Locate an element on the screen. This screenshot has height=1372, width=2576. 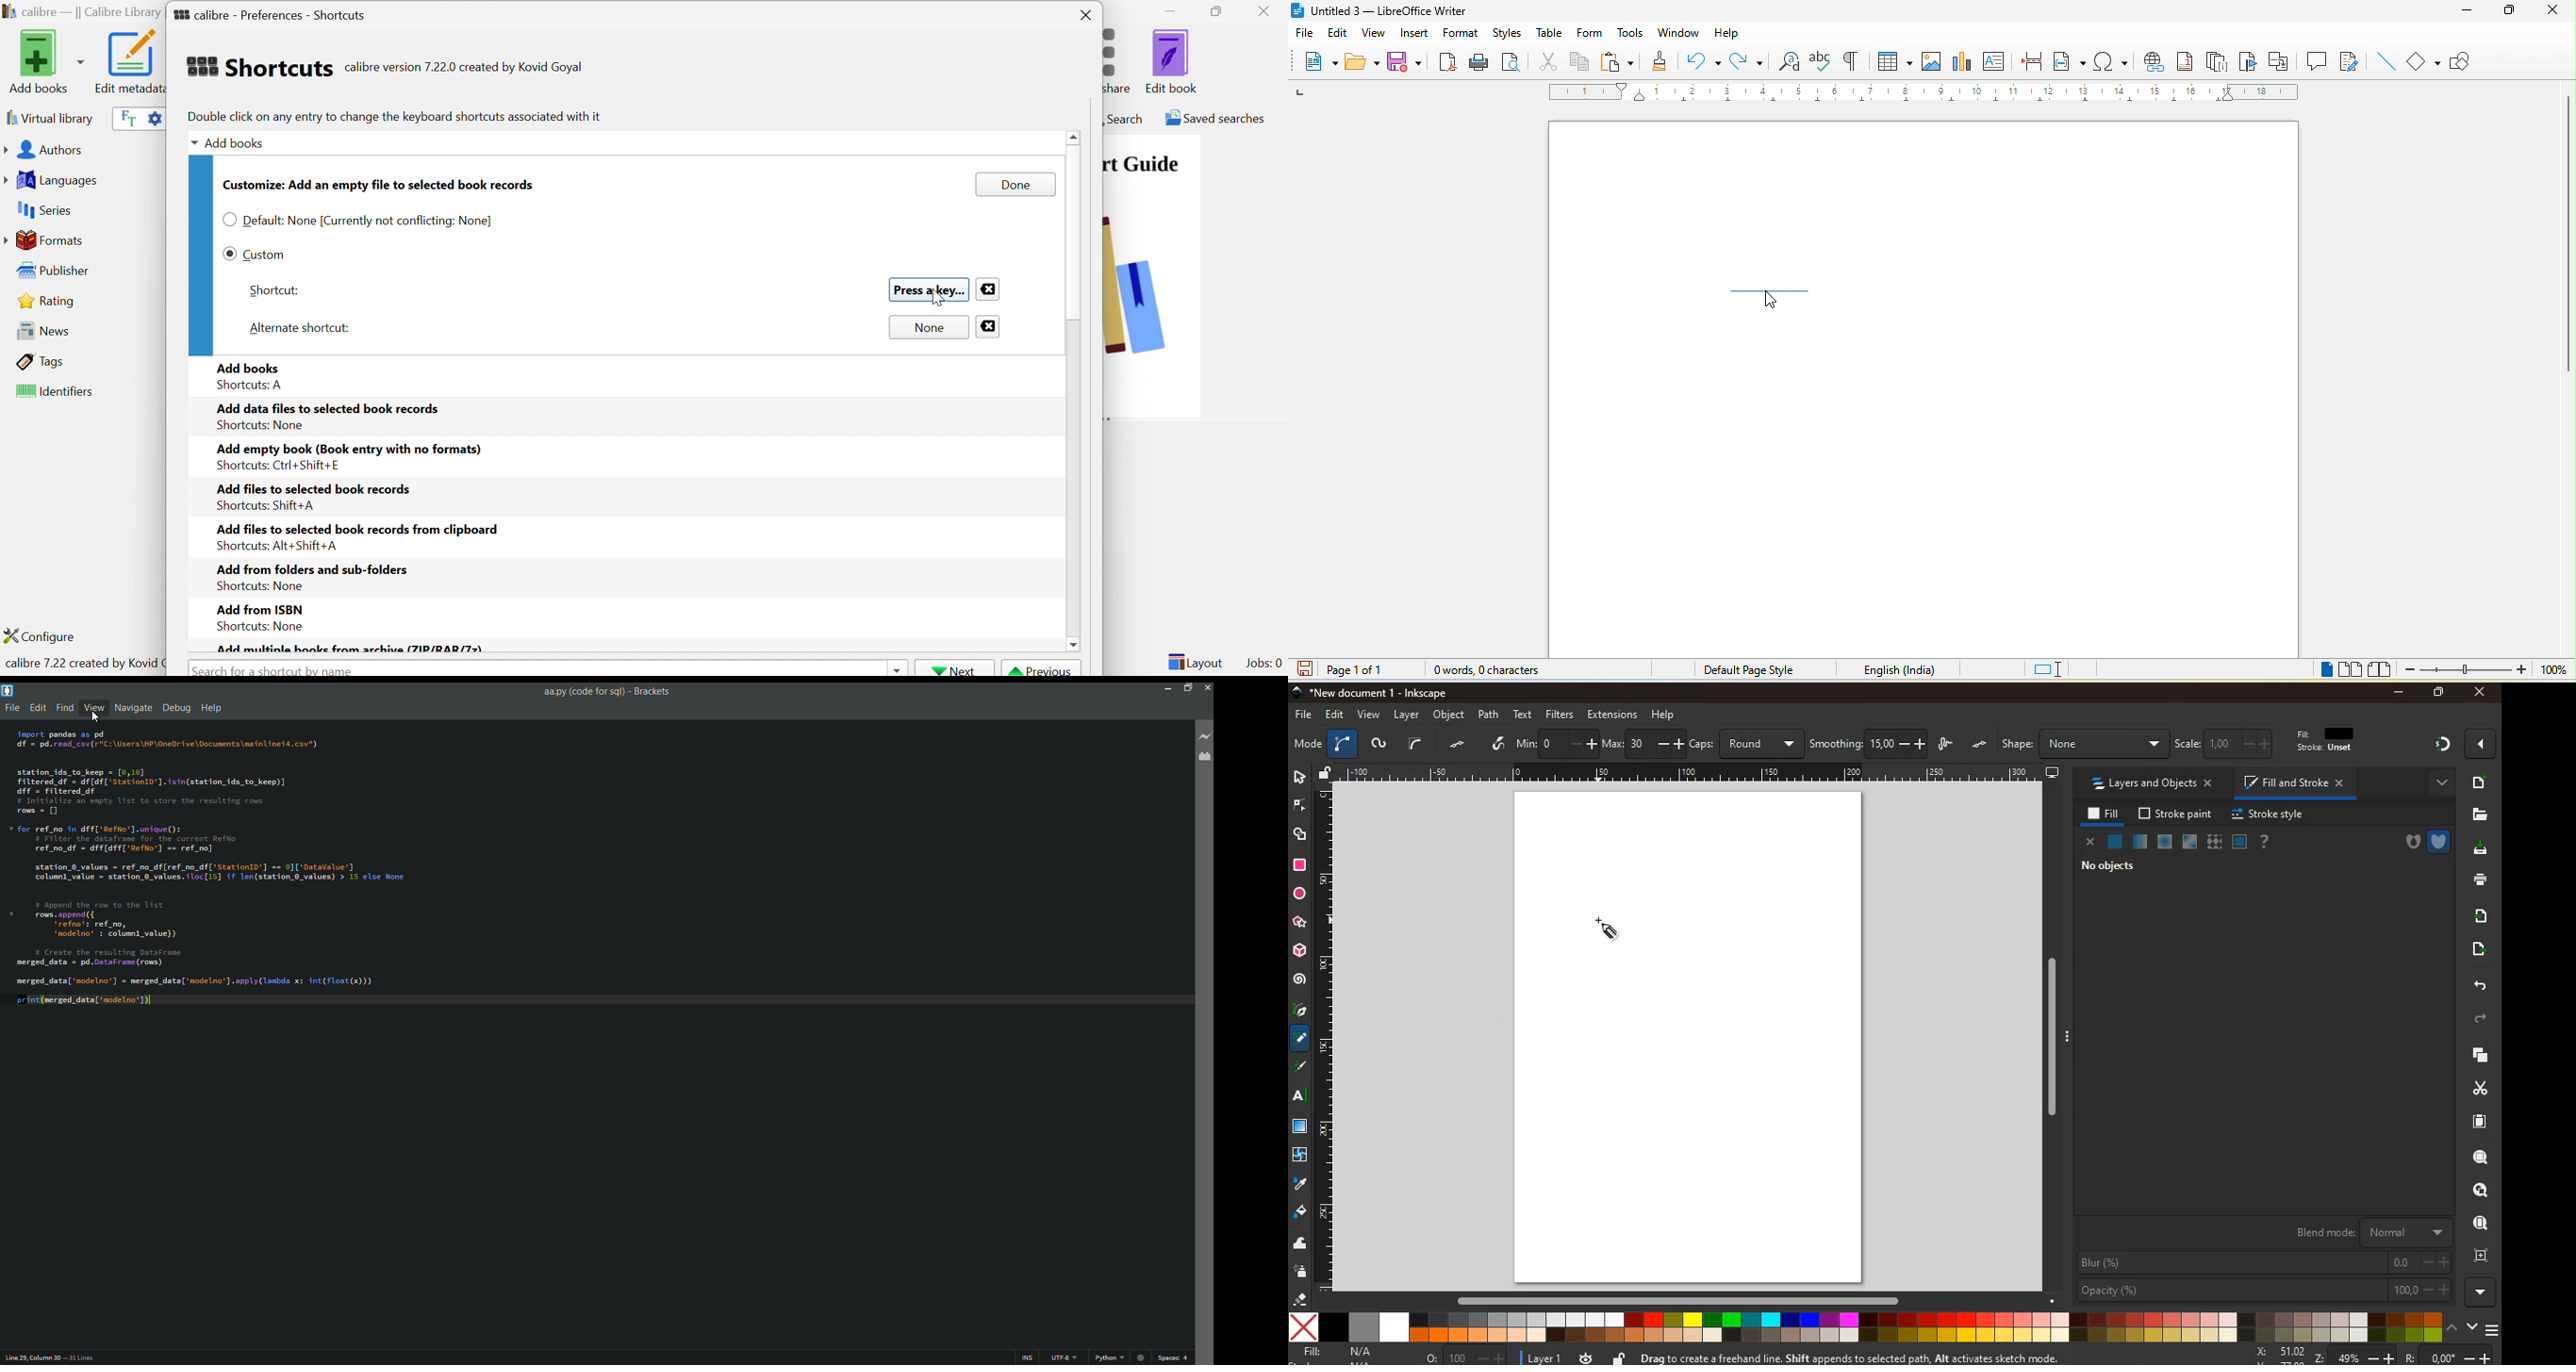
Edit book is located at coordinates (1172, 61).